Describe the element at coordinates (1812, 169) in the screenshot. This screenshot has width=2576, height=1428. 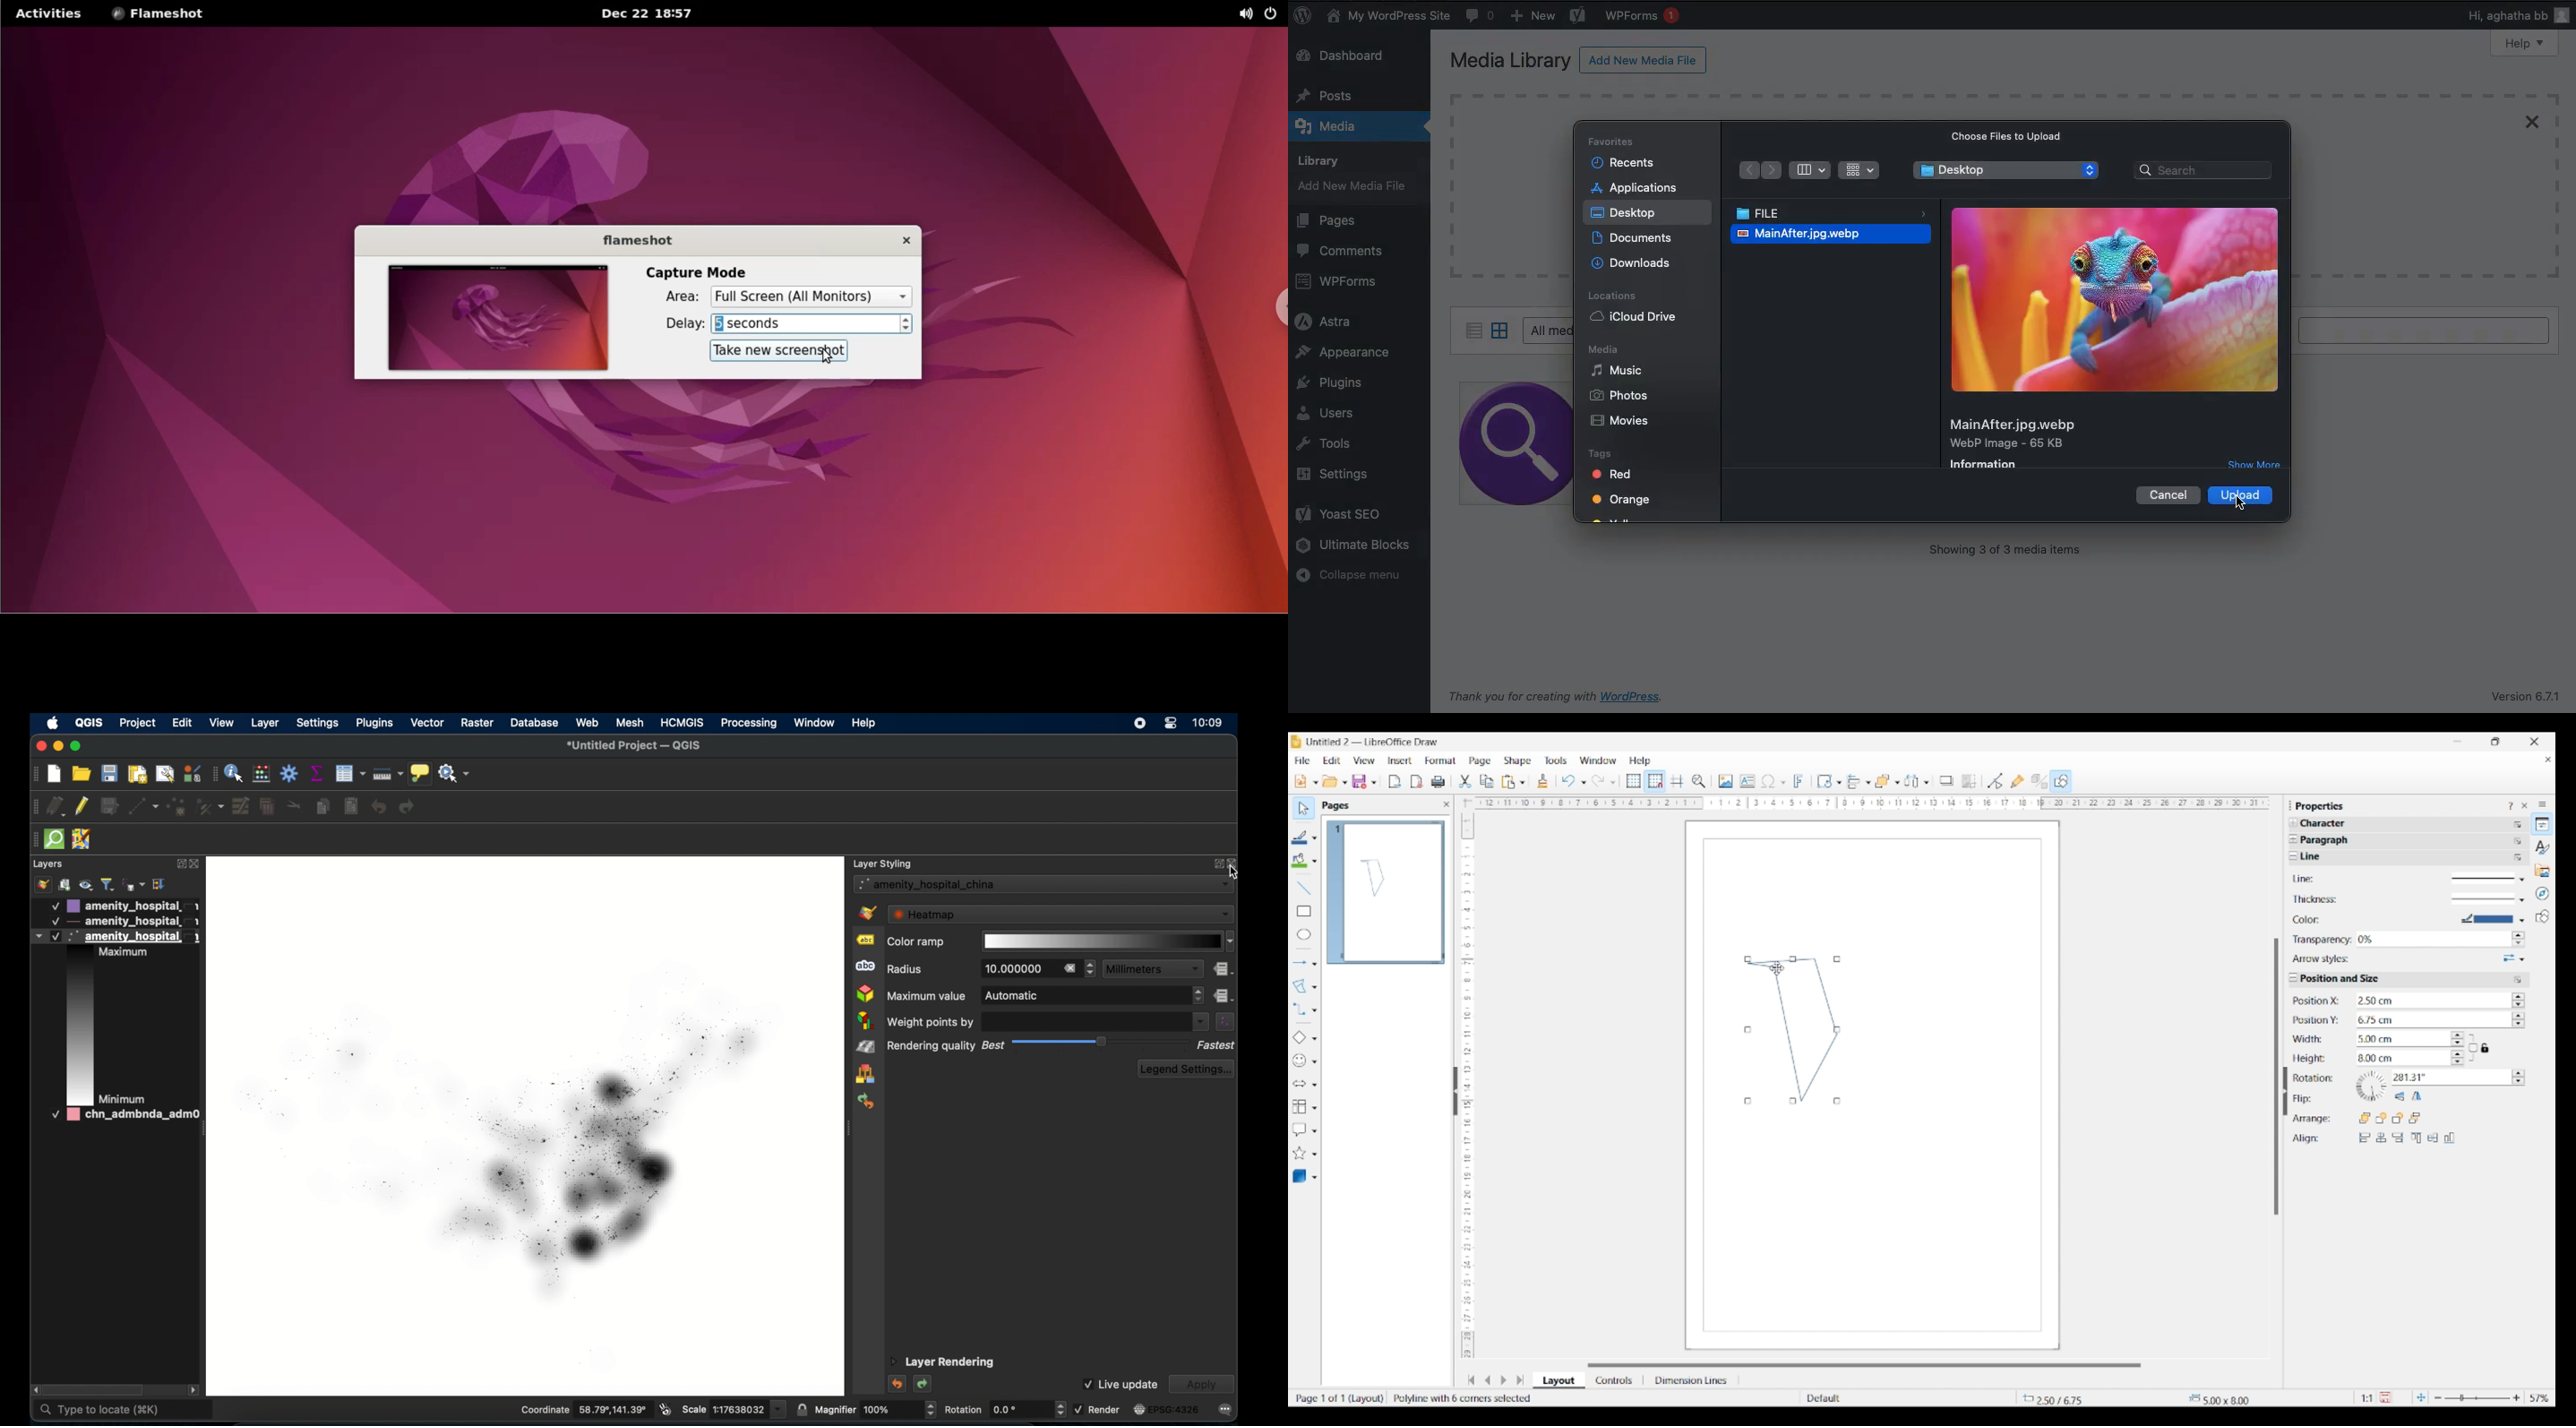
I see `Bar` at that location.